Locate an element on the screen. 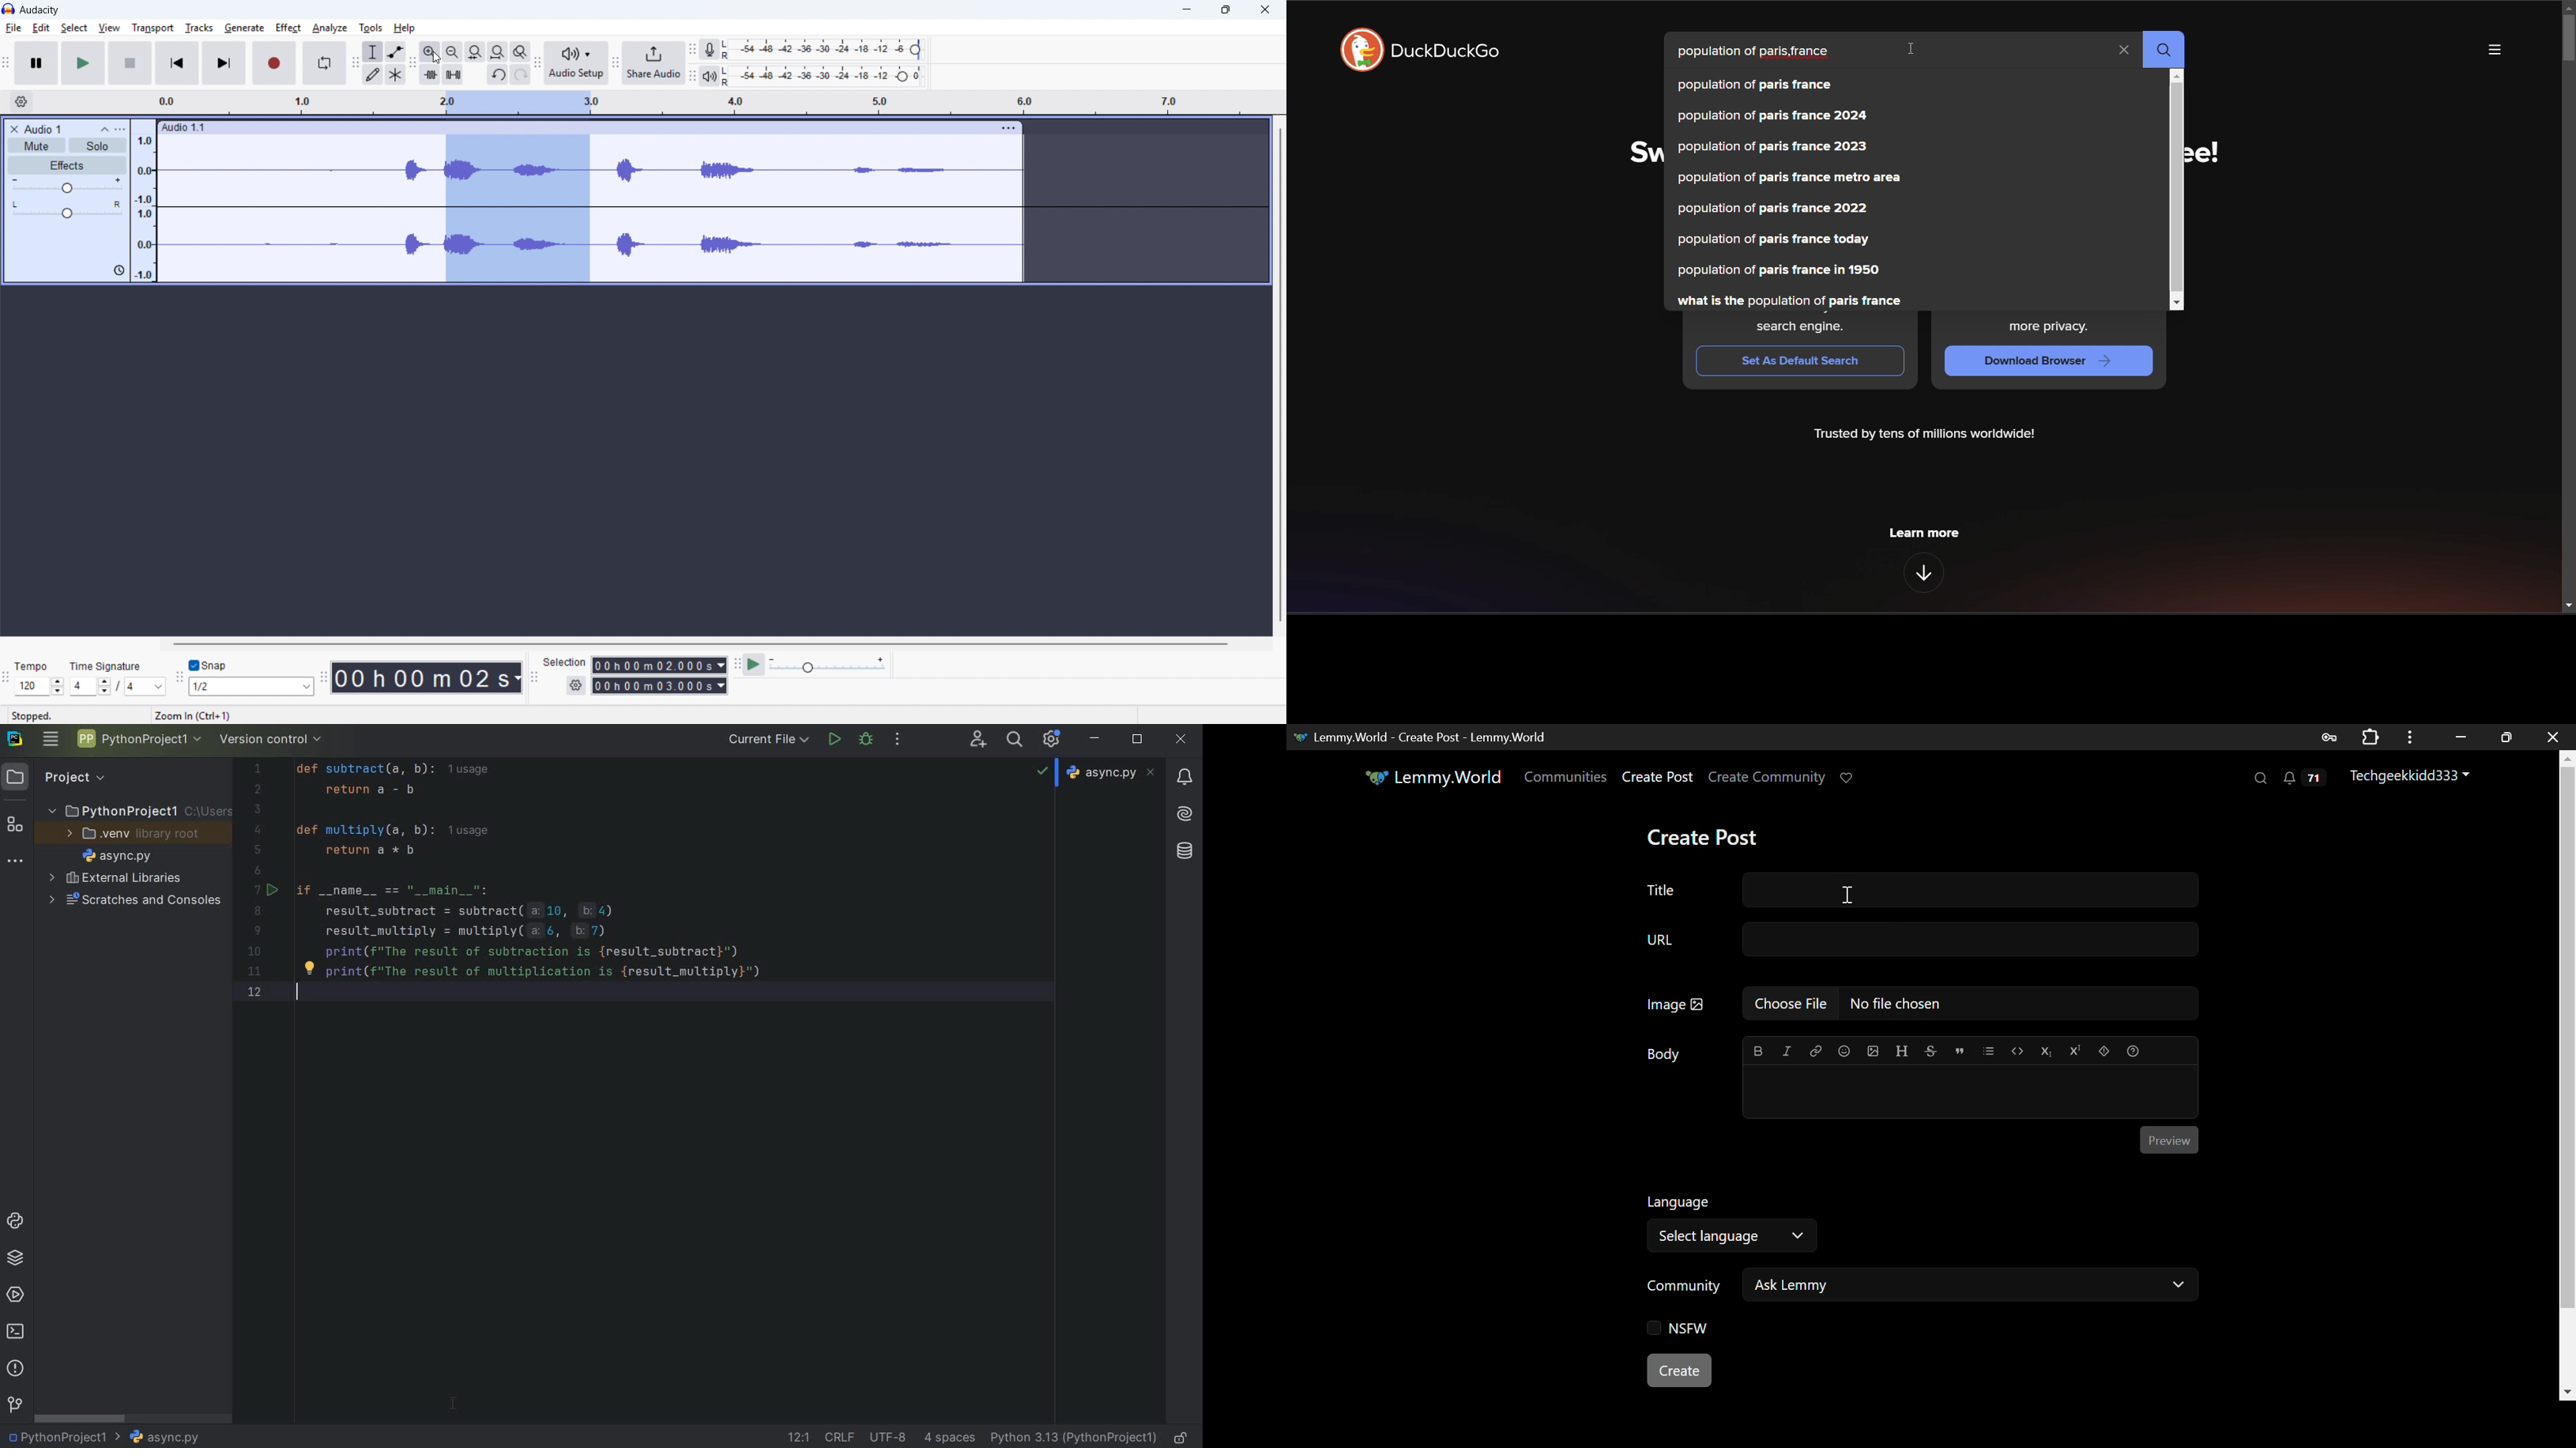 Image resolution: width=2576 pixels, height=1456 pixels. Trim audio outside selection is located at coordinates (430, 74).